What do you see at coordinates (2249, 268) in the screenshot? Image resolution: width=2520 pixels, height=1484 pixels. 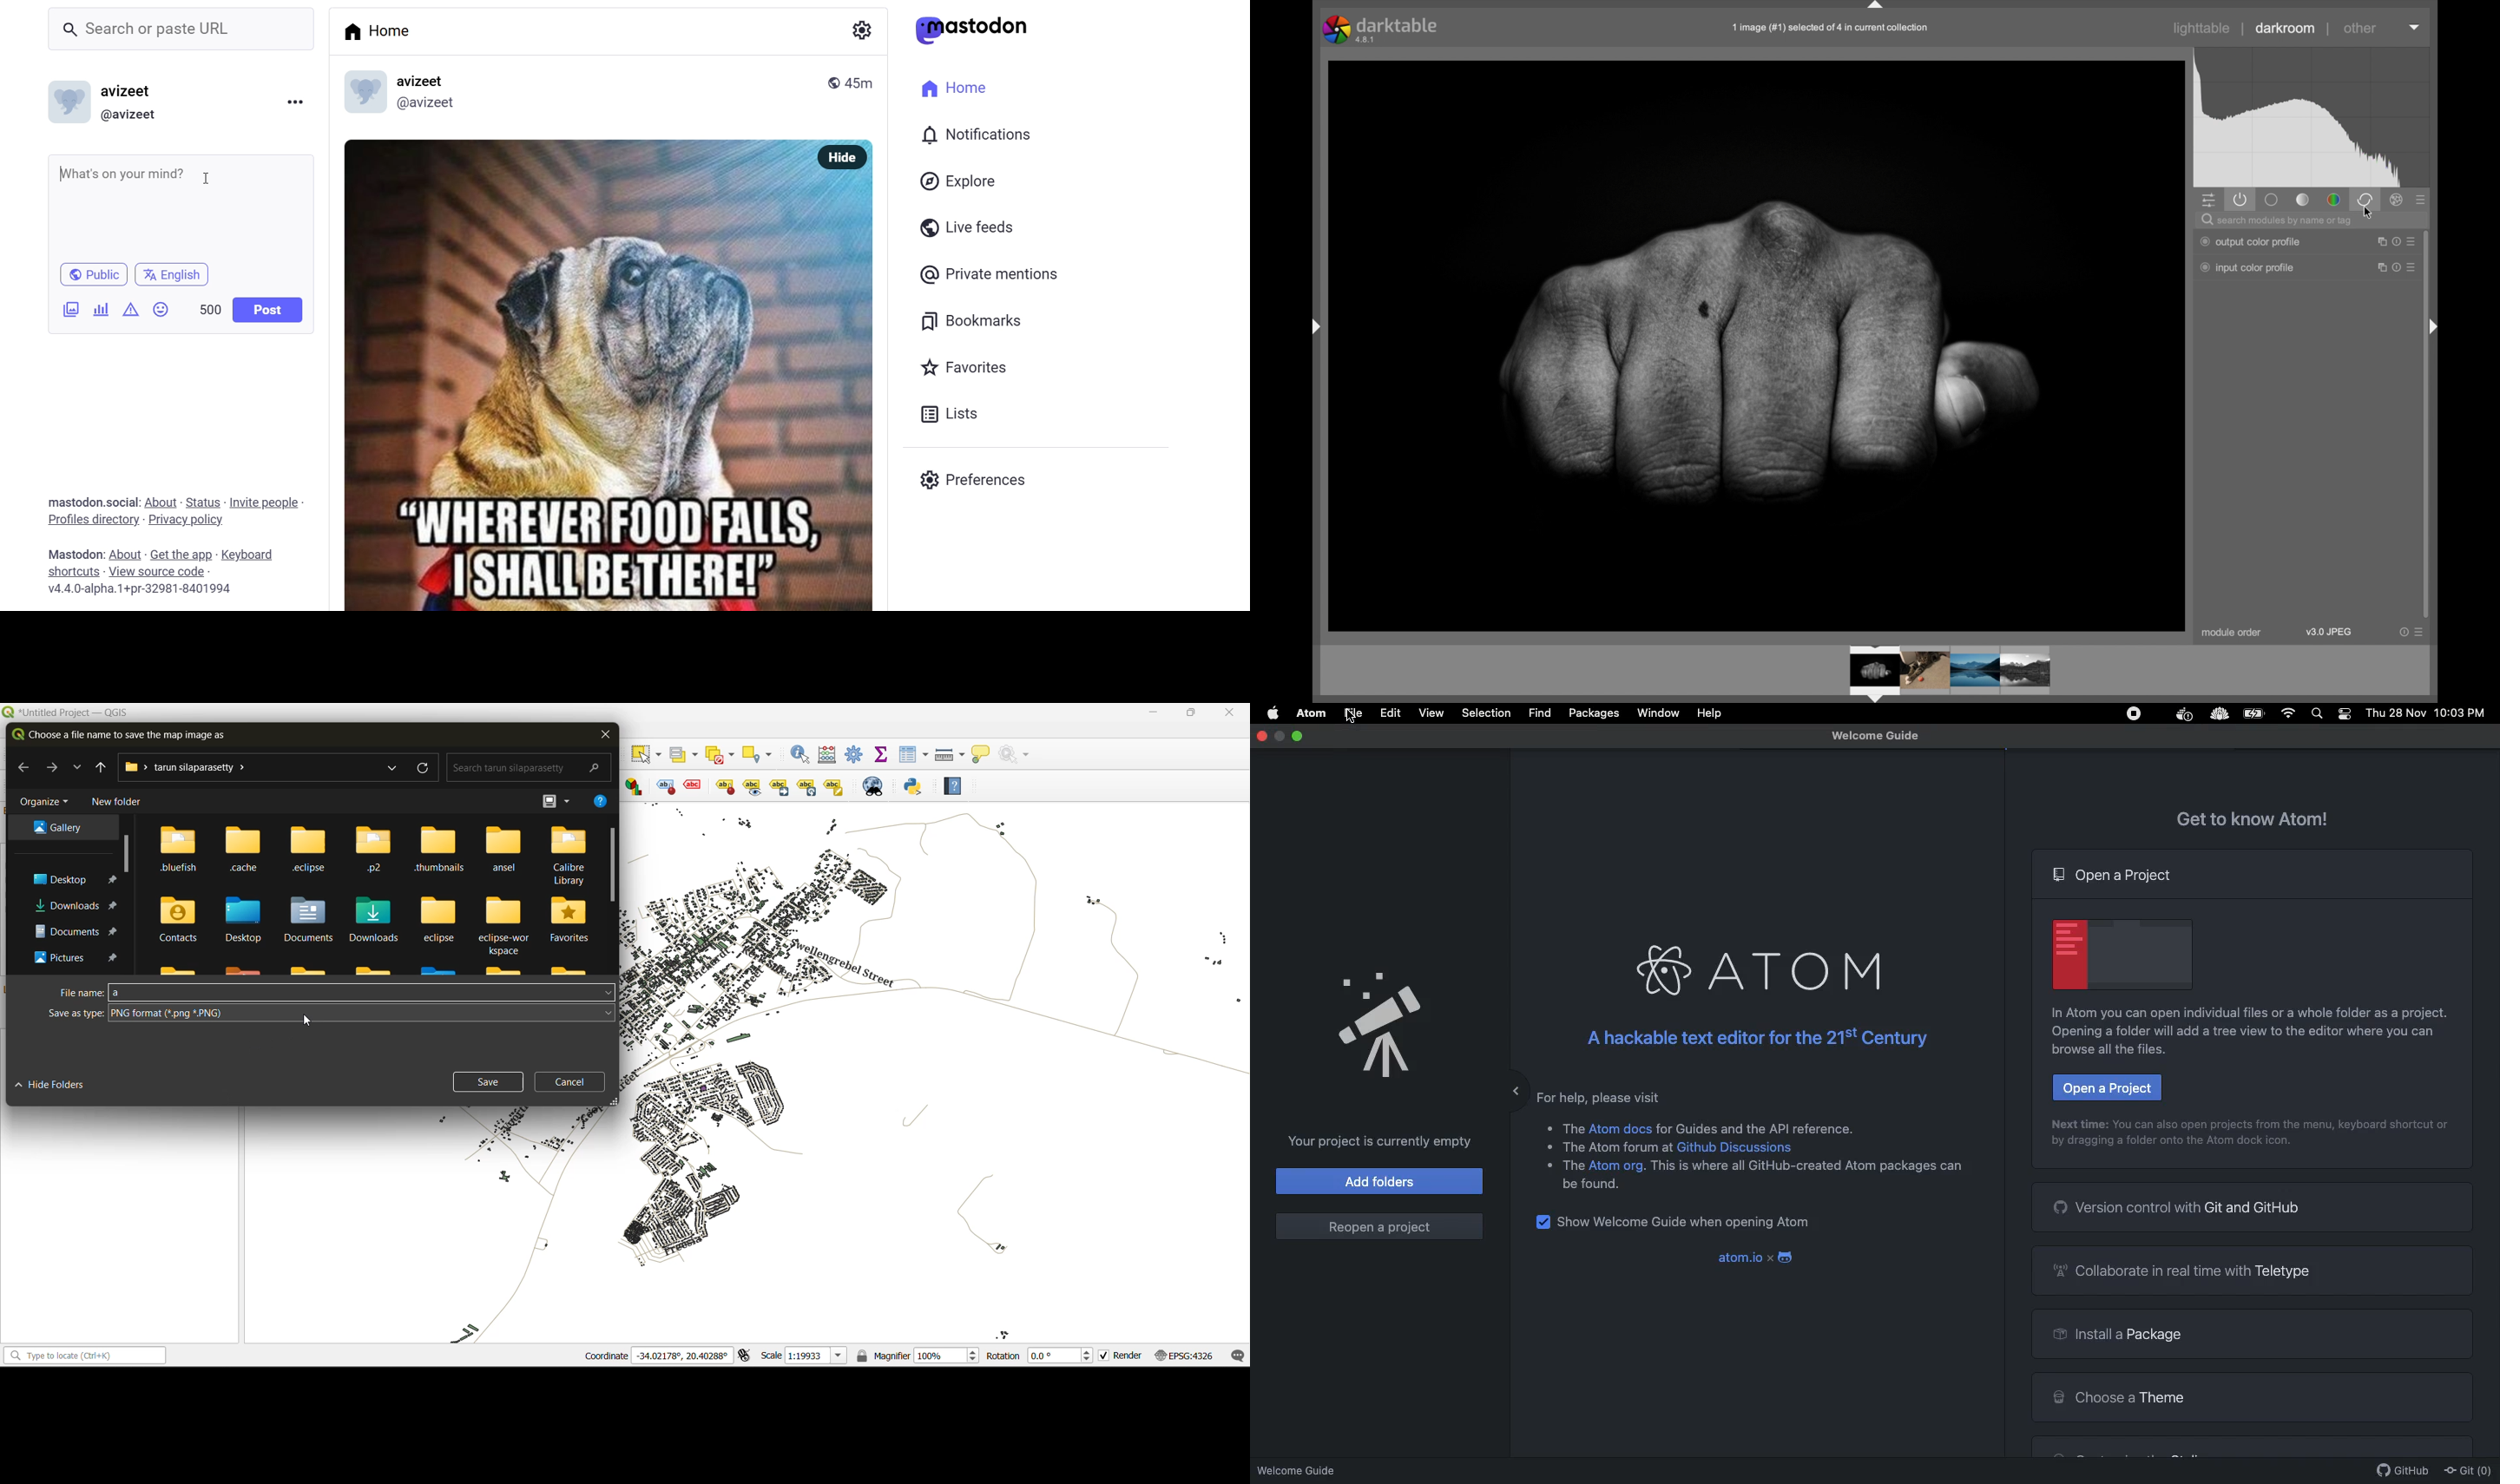 I see `input order profile` at bounding box center [2249, 268].